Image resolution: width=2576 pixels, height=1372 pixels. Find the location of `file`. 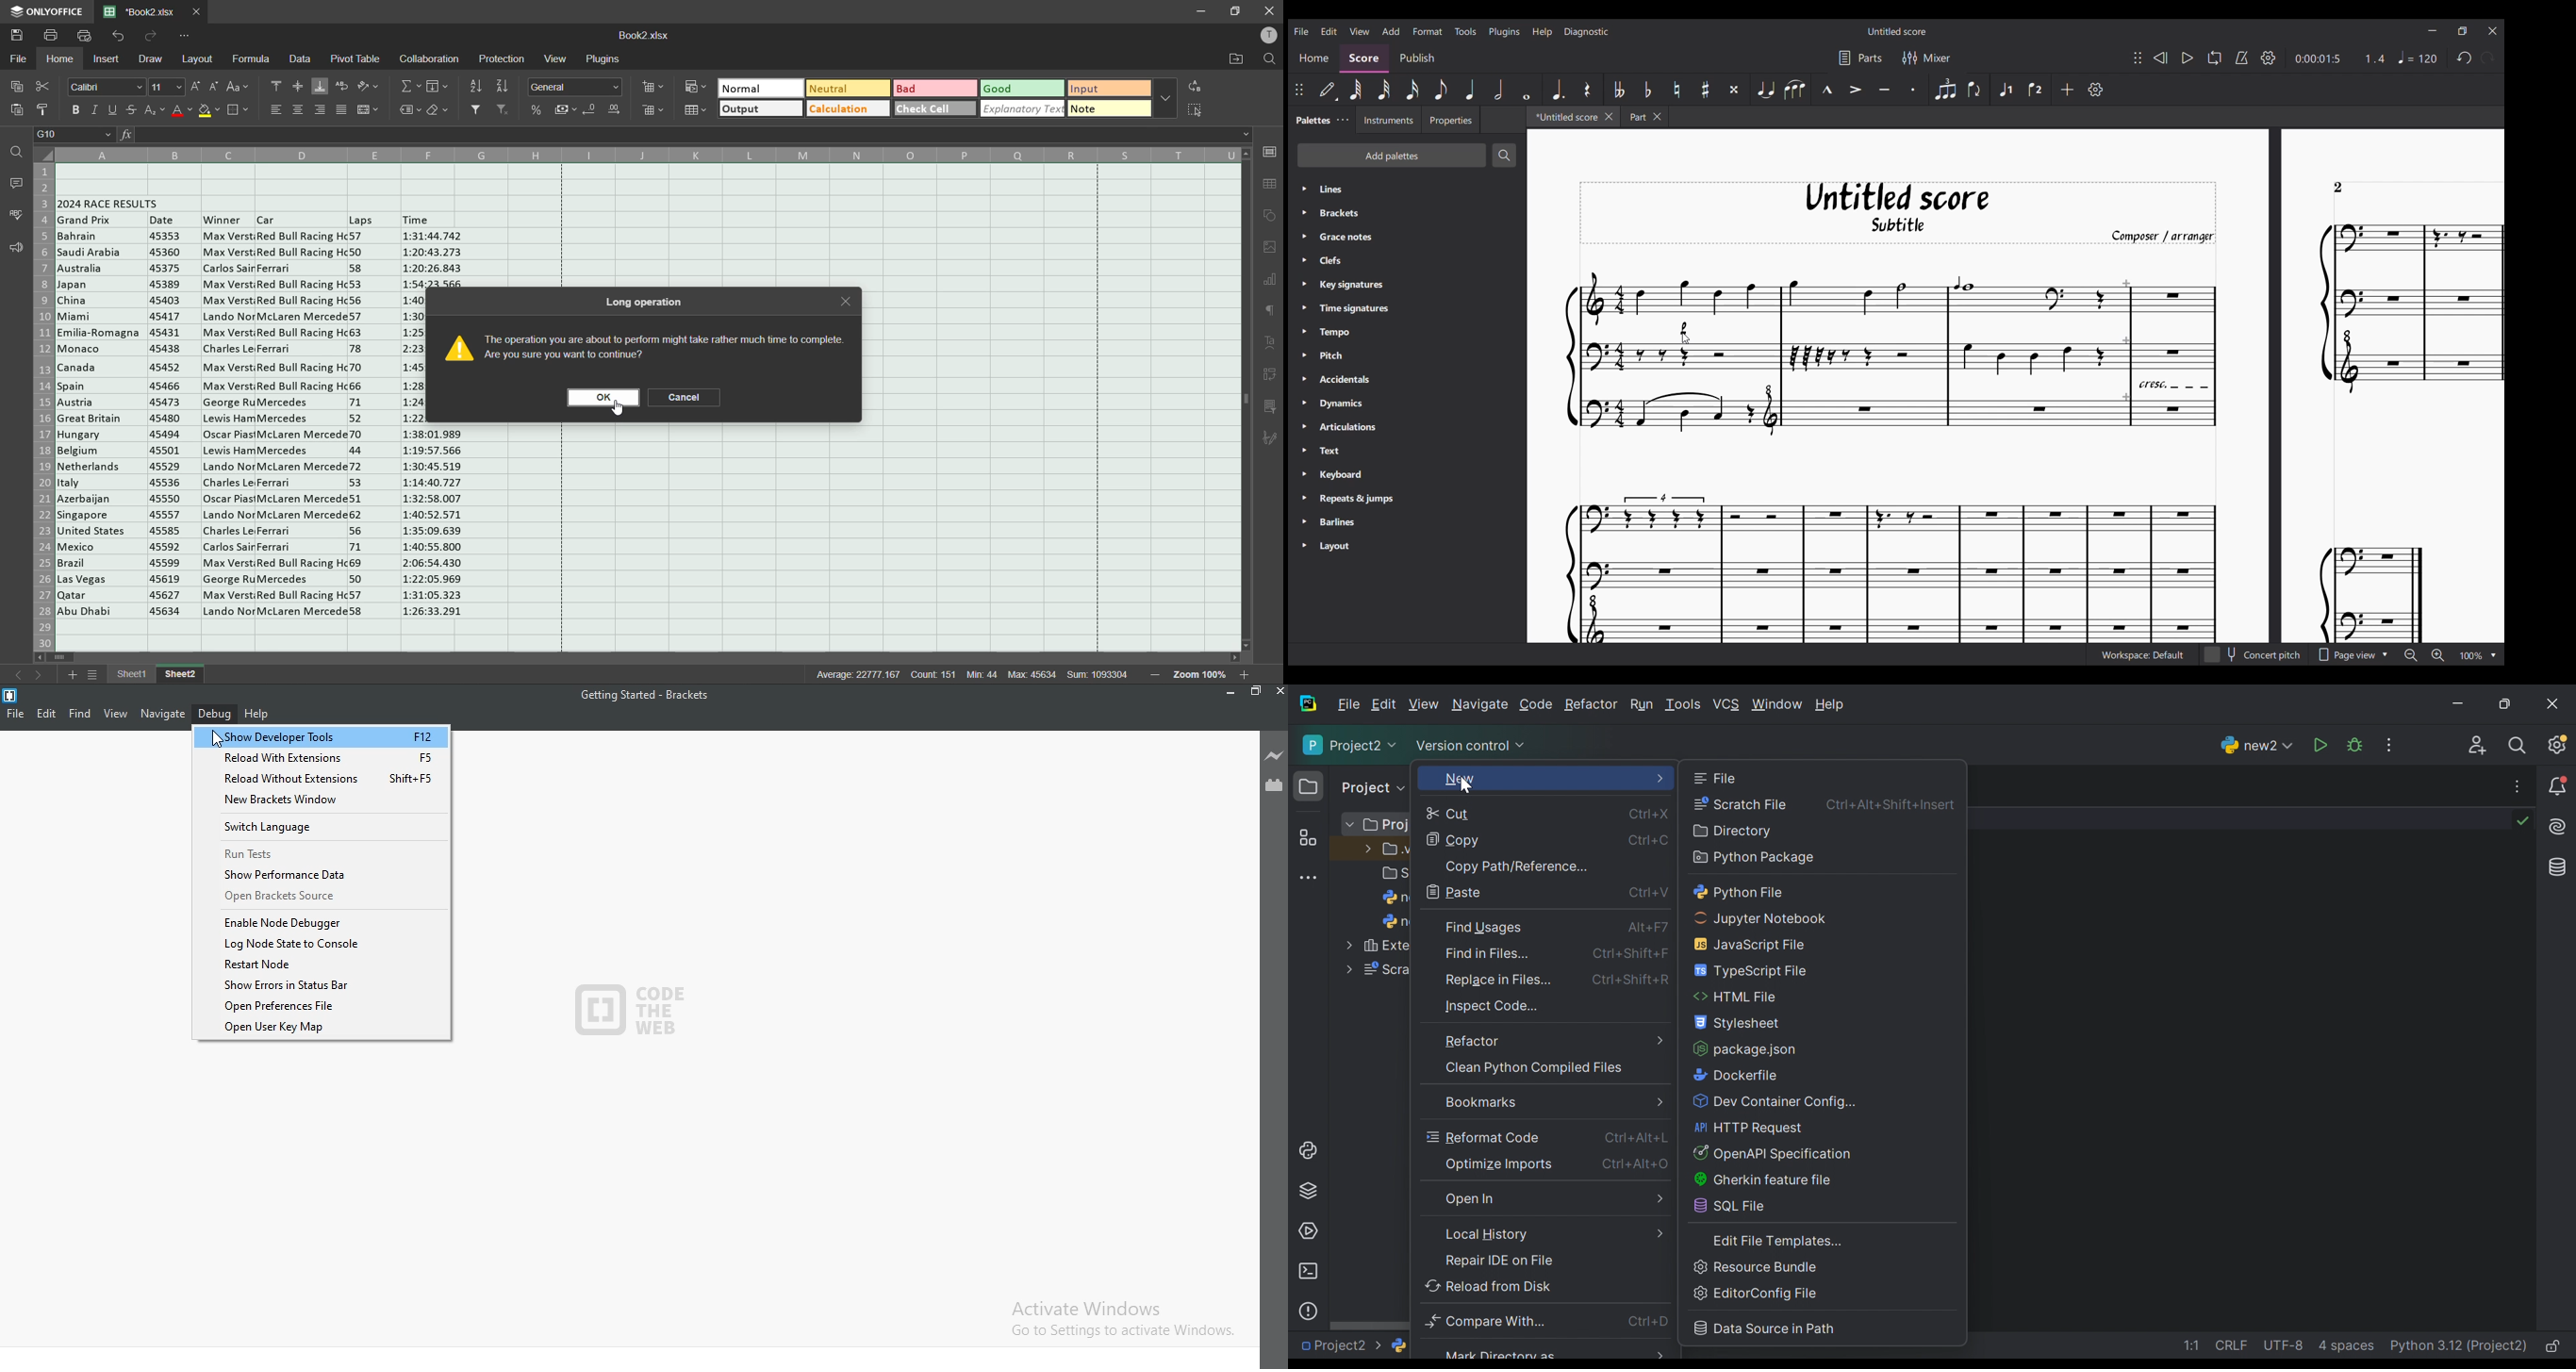

file is located at coordinates (19, 58).